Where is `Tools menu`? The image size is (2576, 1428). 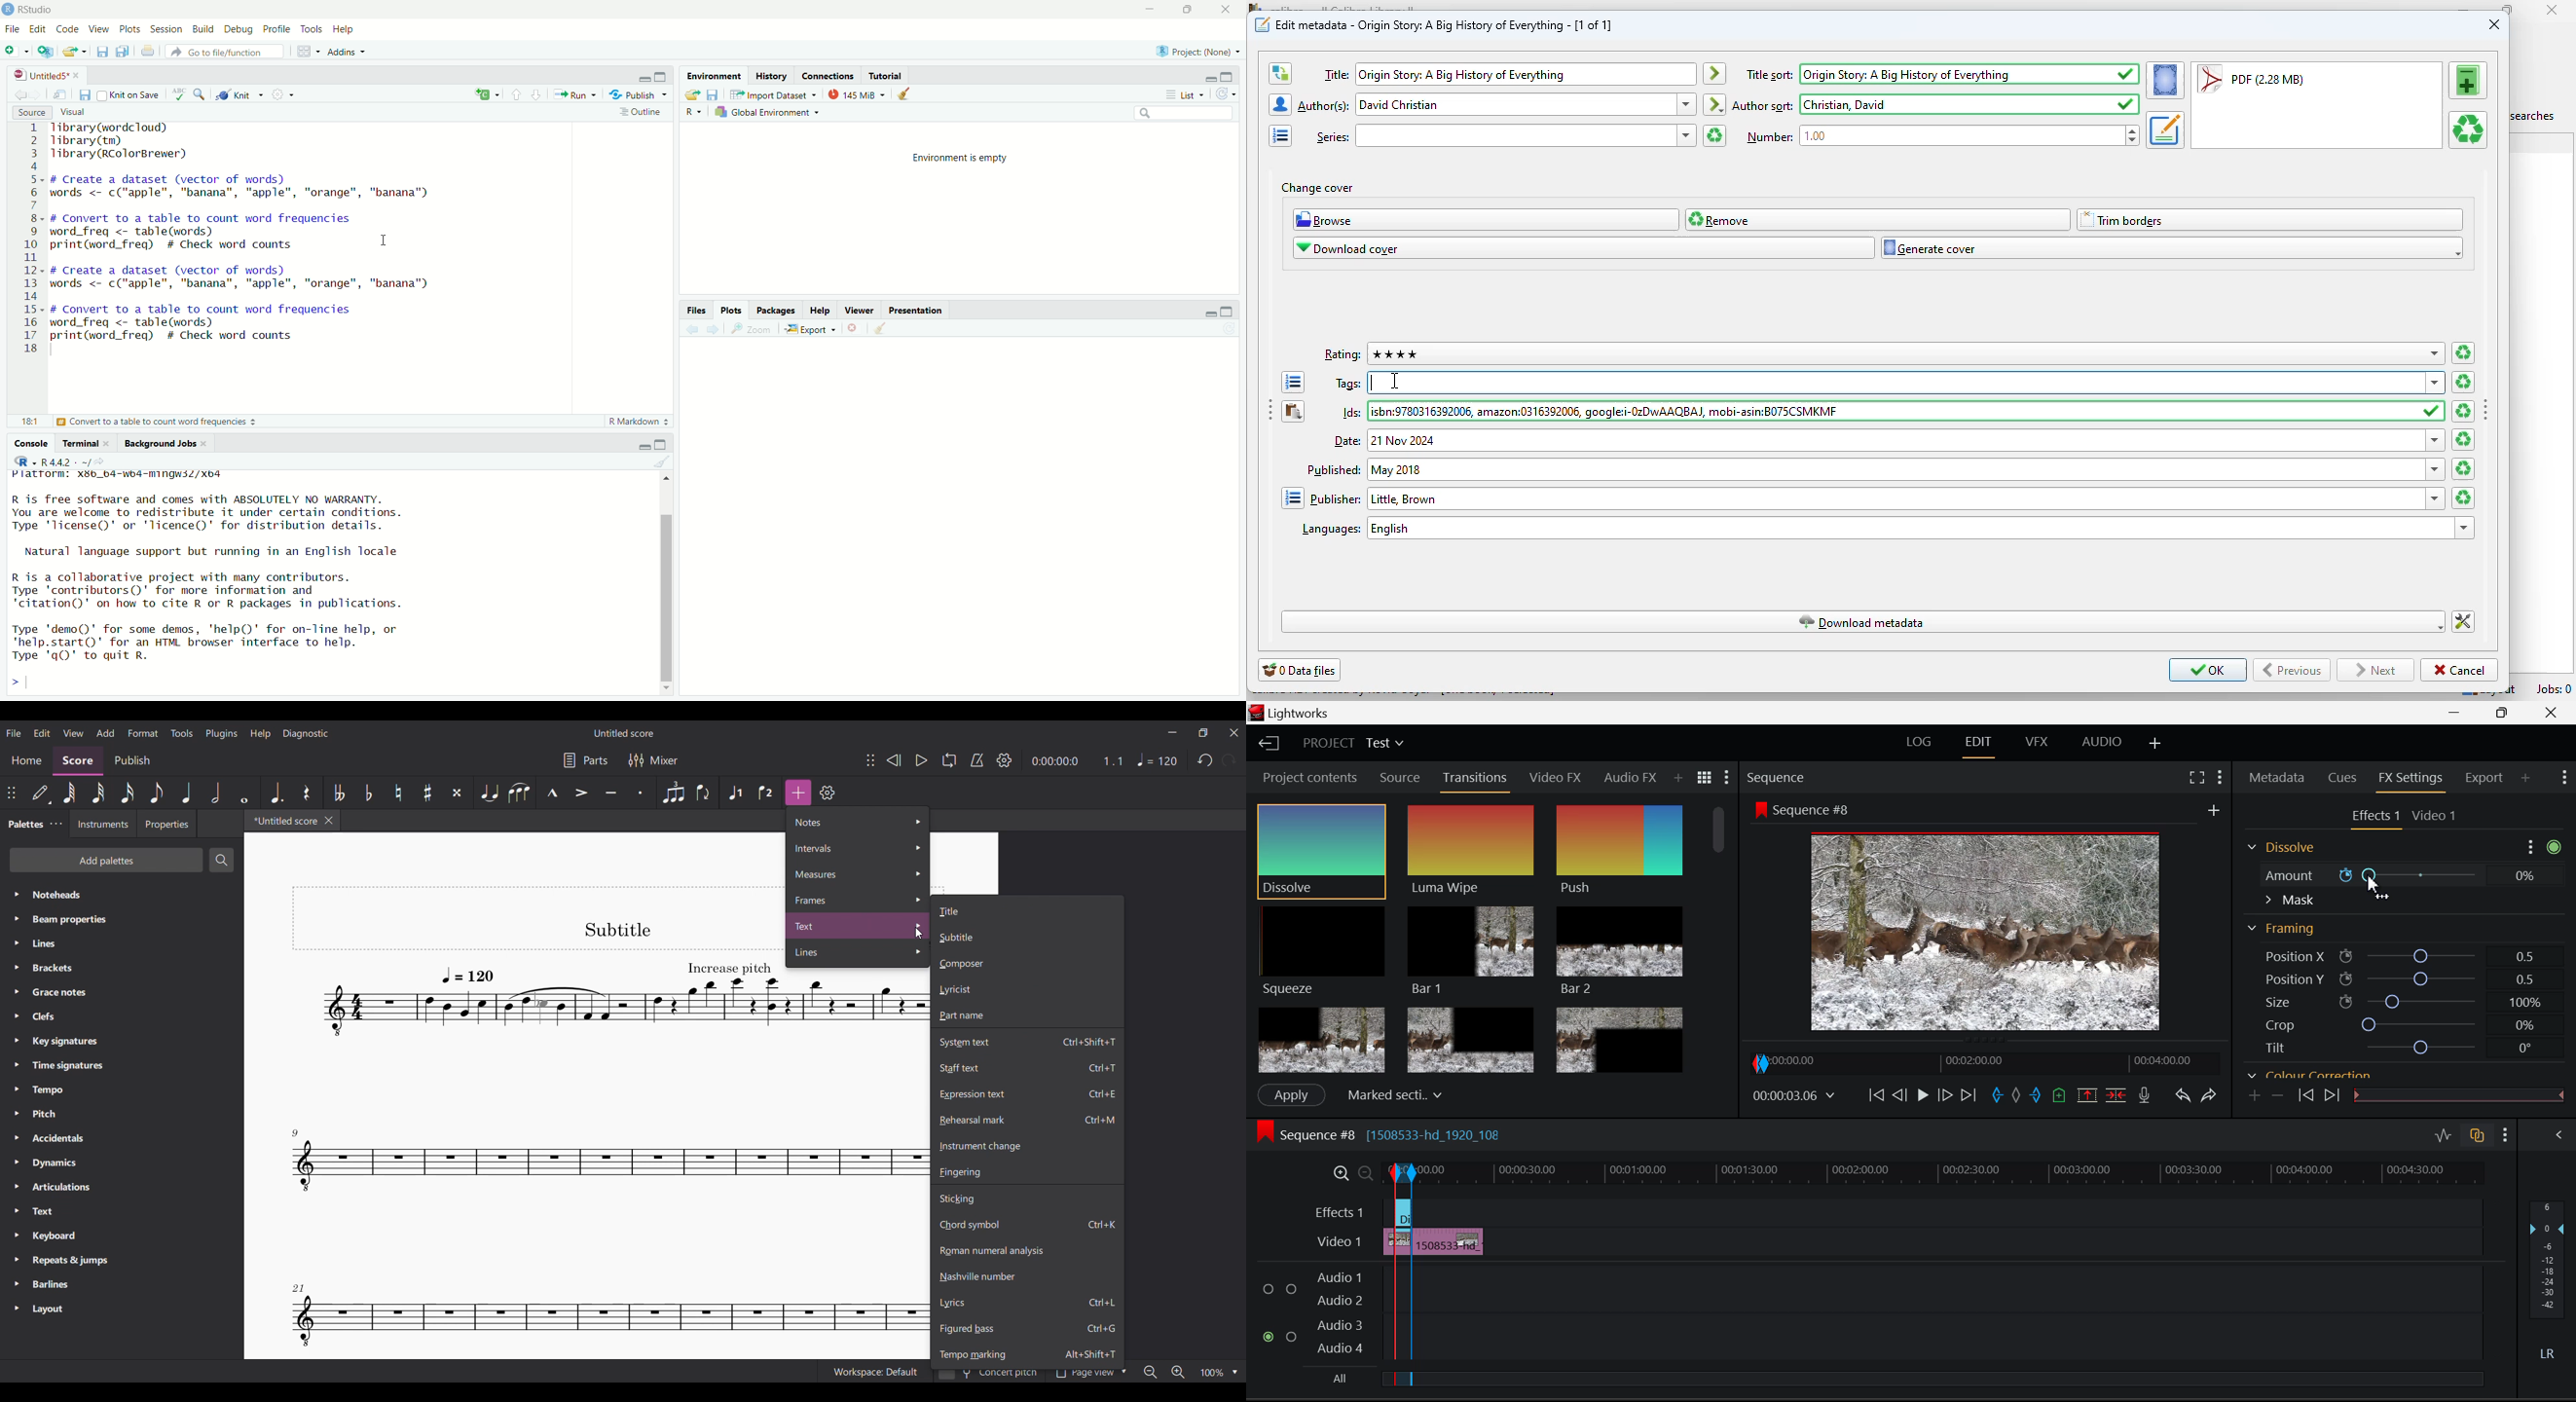
Tools menu is located at coordinates (182, 733).